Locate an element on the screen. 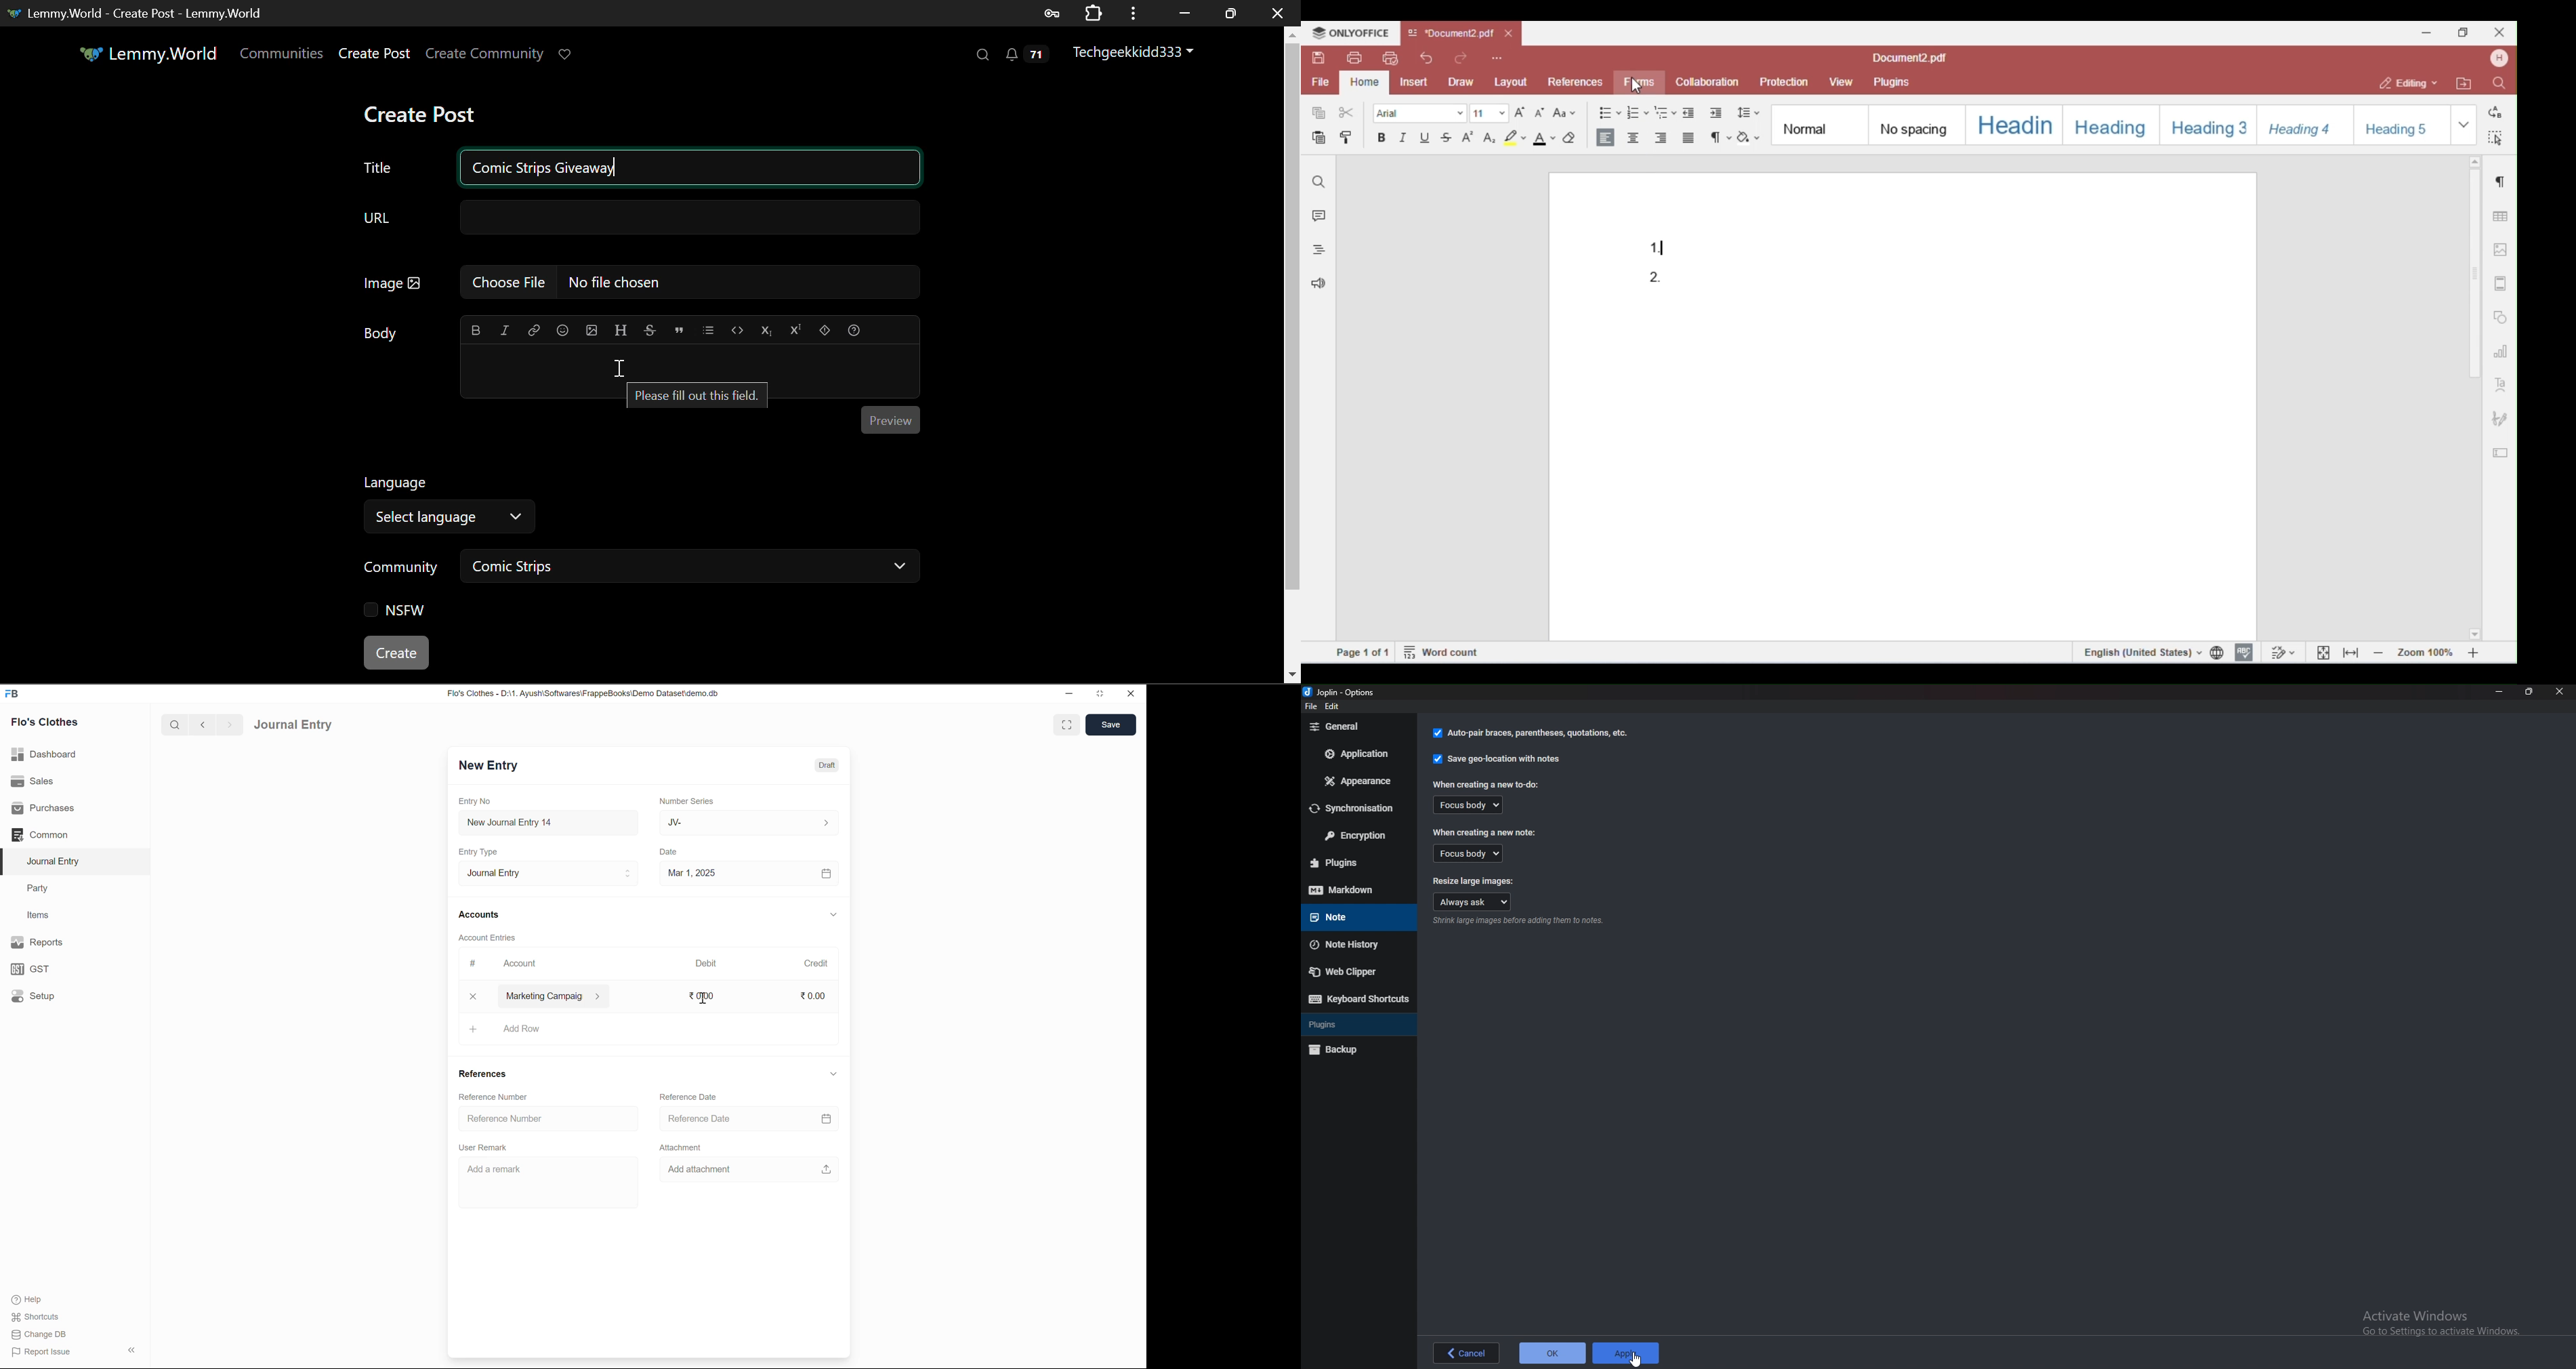 The width and height of the screenshot is (2576, 1372). calendar is located at coordinates (827, 875).